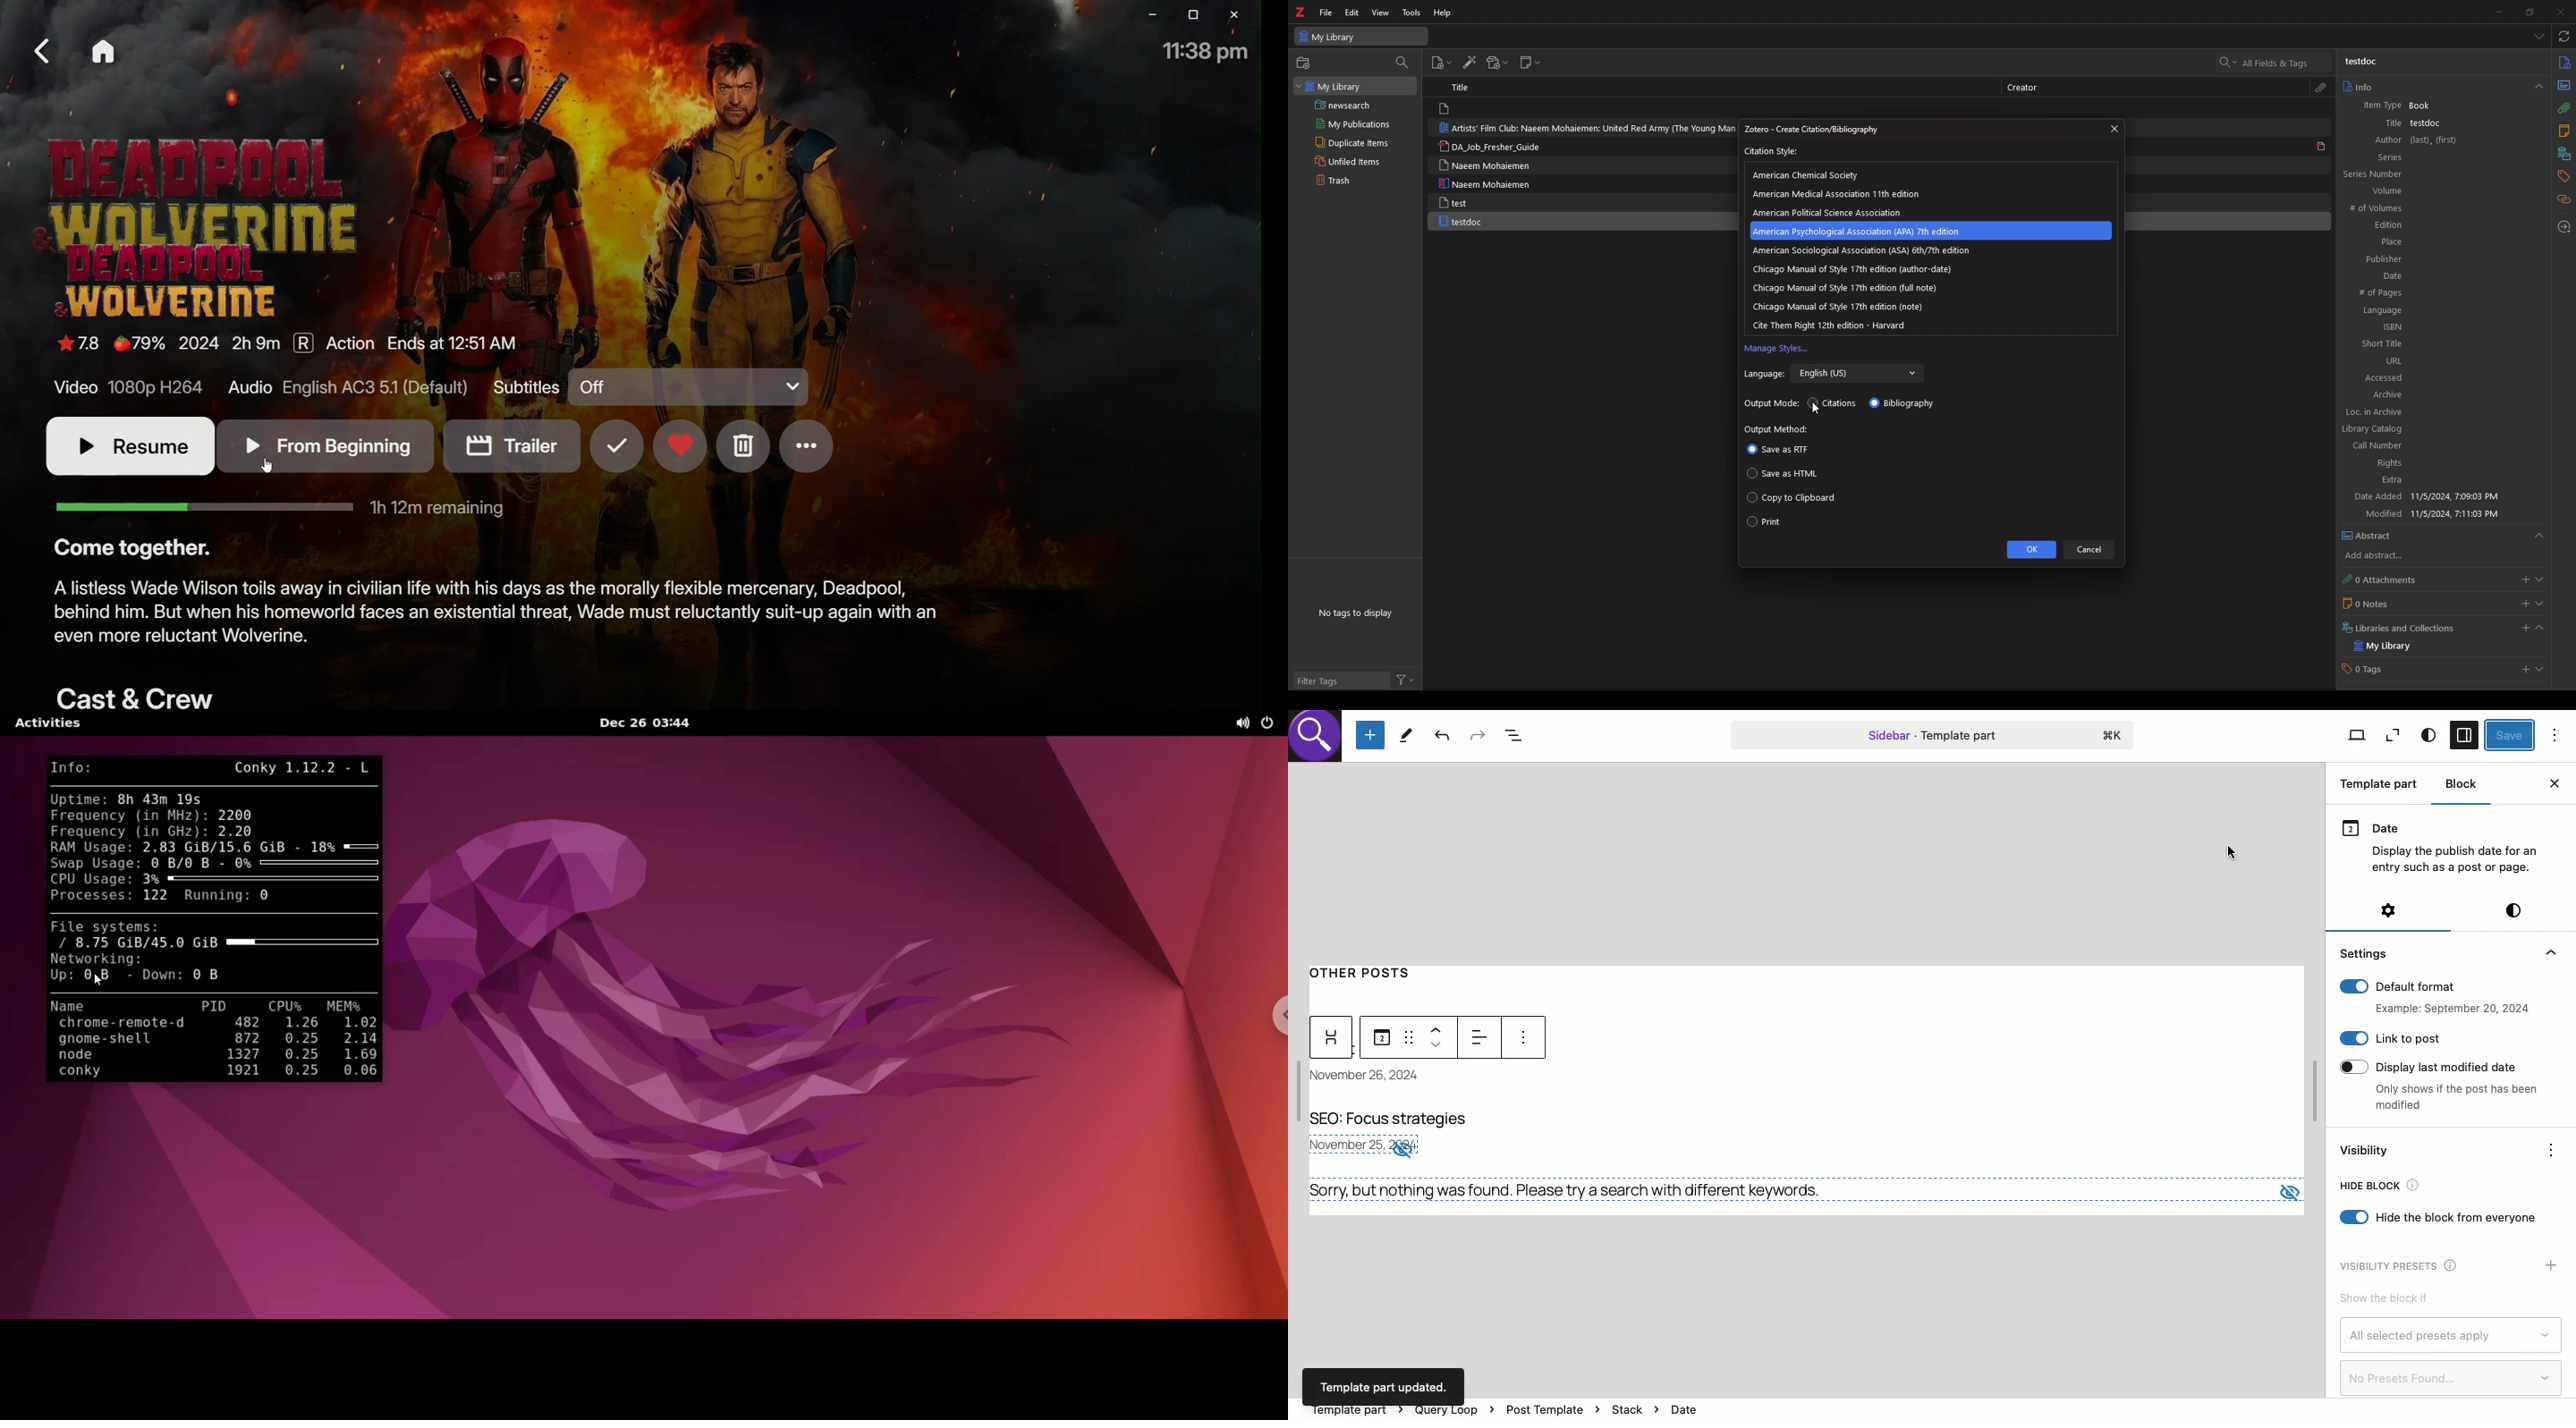  Describe the element at coordinates (1833, 213) in the screenshot. I see `american political science association` at that location.